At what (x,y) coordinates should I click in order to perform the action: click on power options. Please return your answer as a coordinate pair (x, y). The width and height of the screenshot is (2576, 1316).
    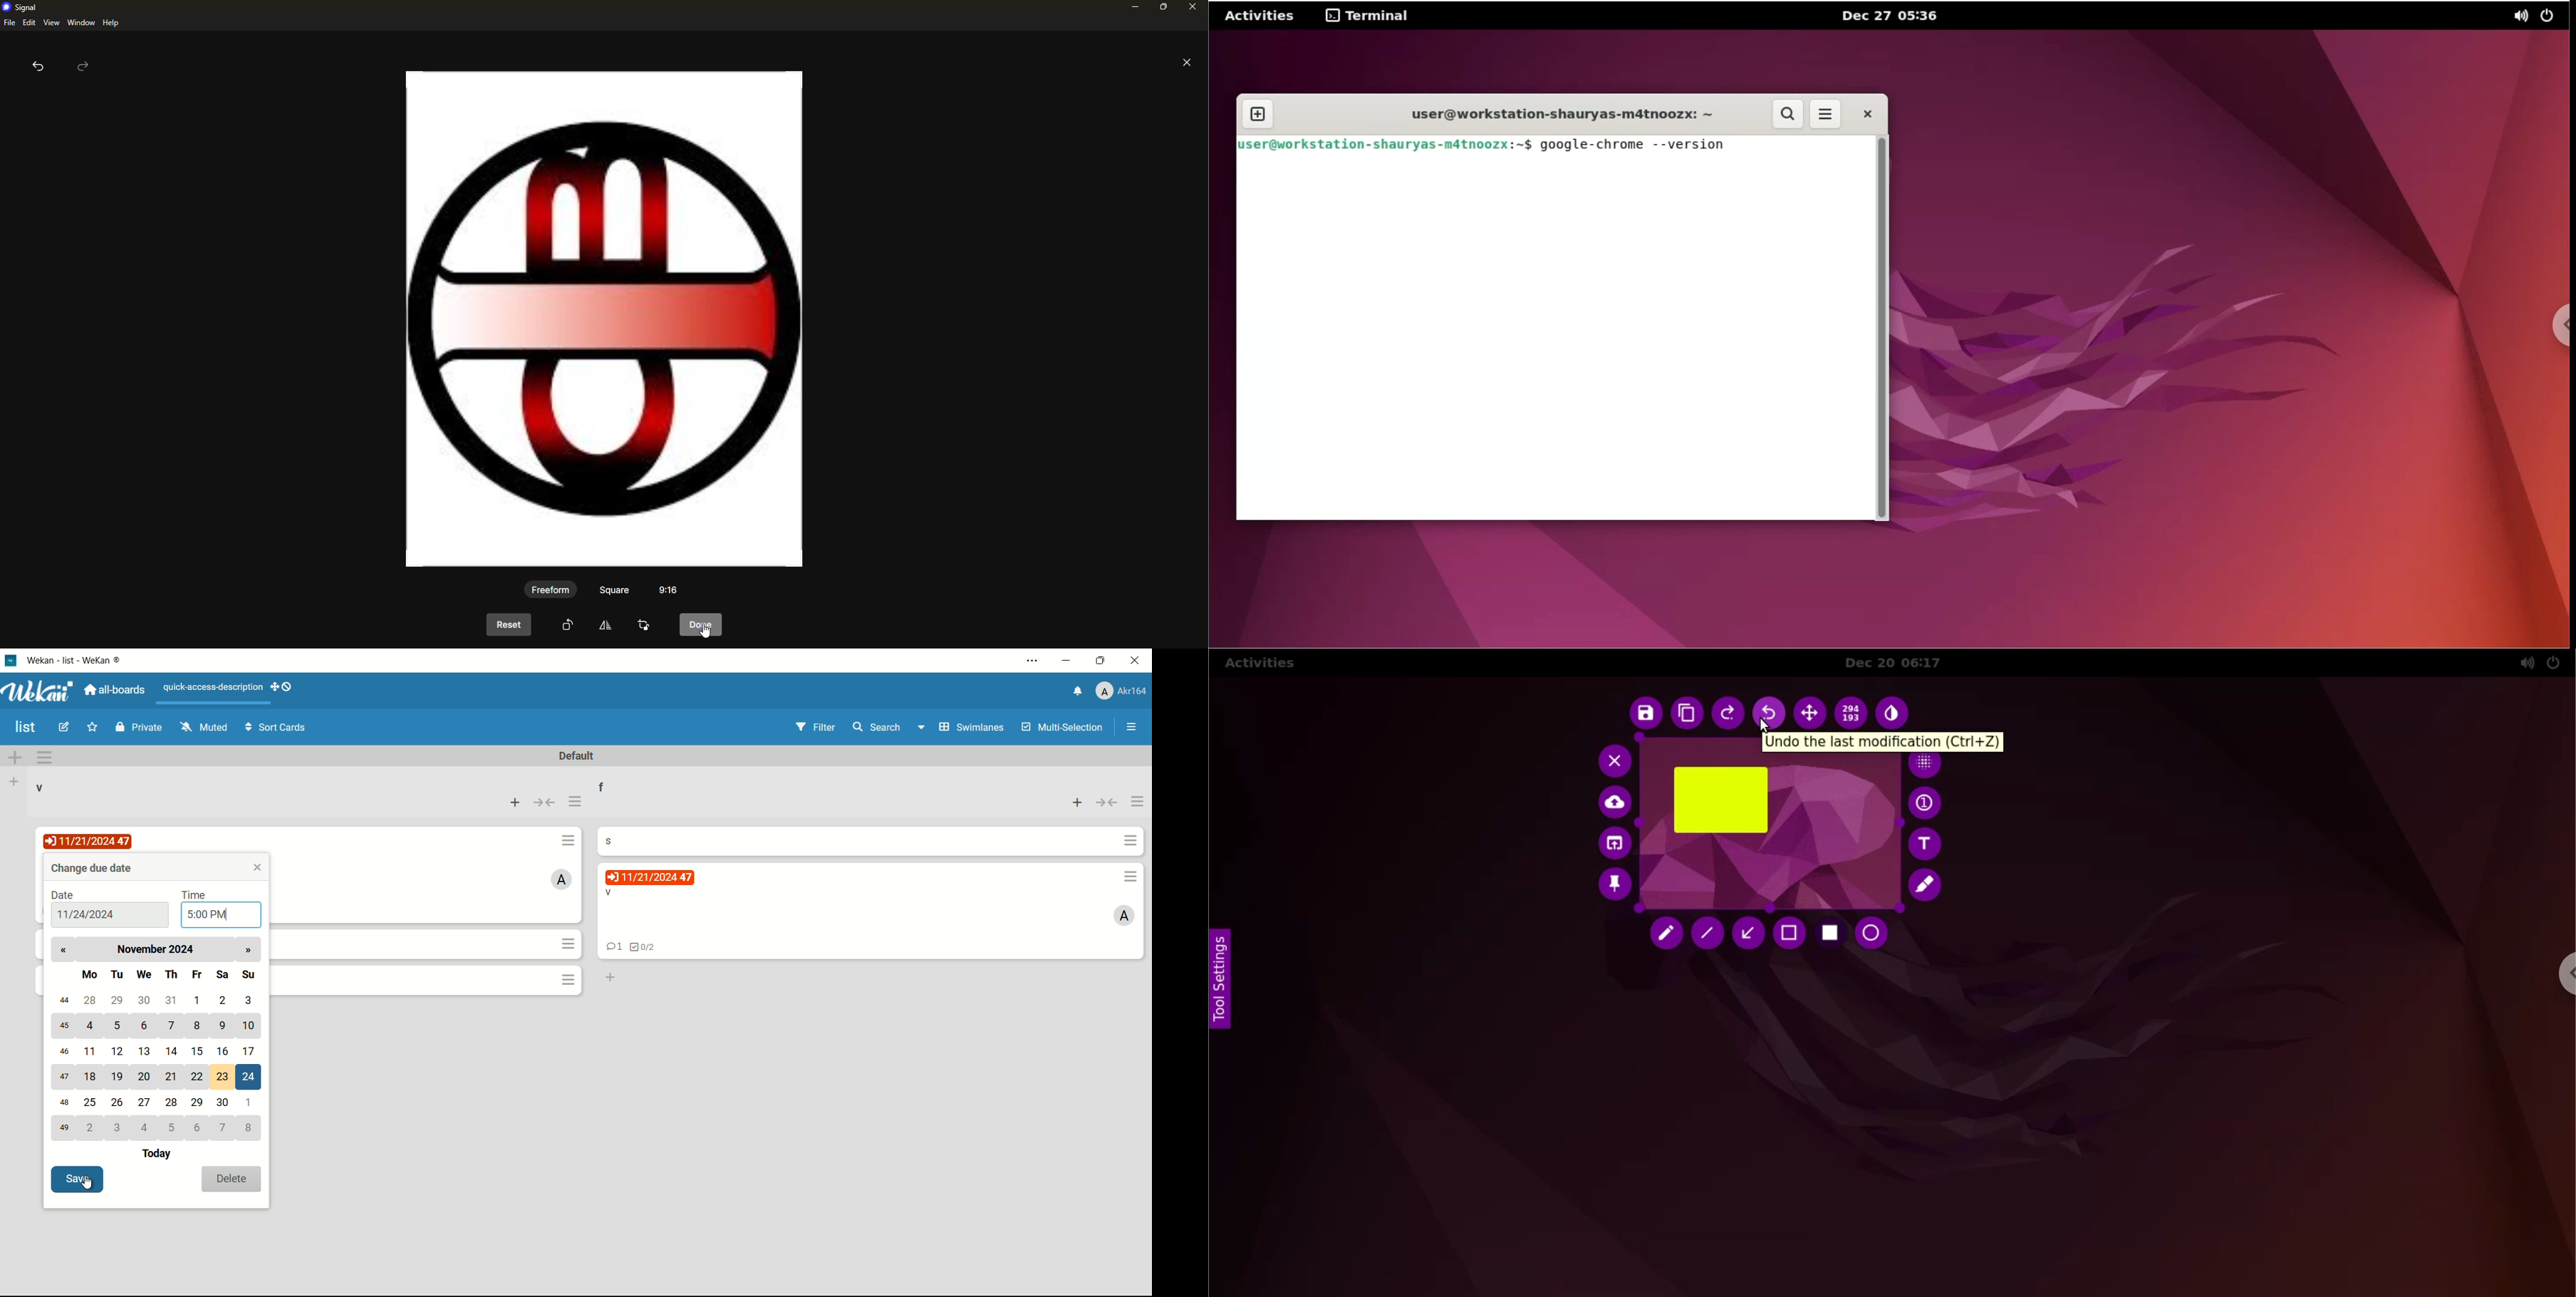
    Looking at the image, I should click on (2551, 16).